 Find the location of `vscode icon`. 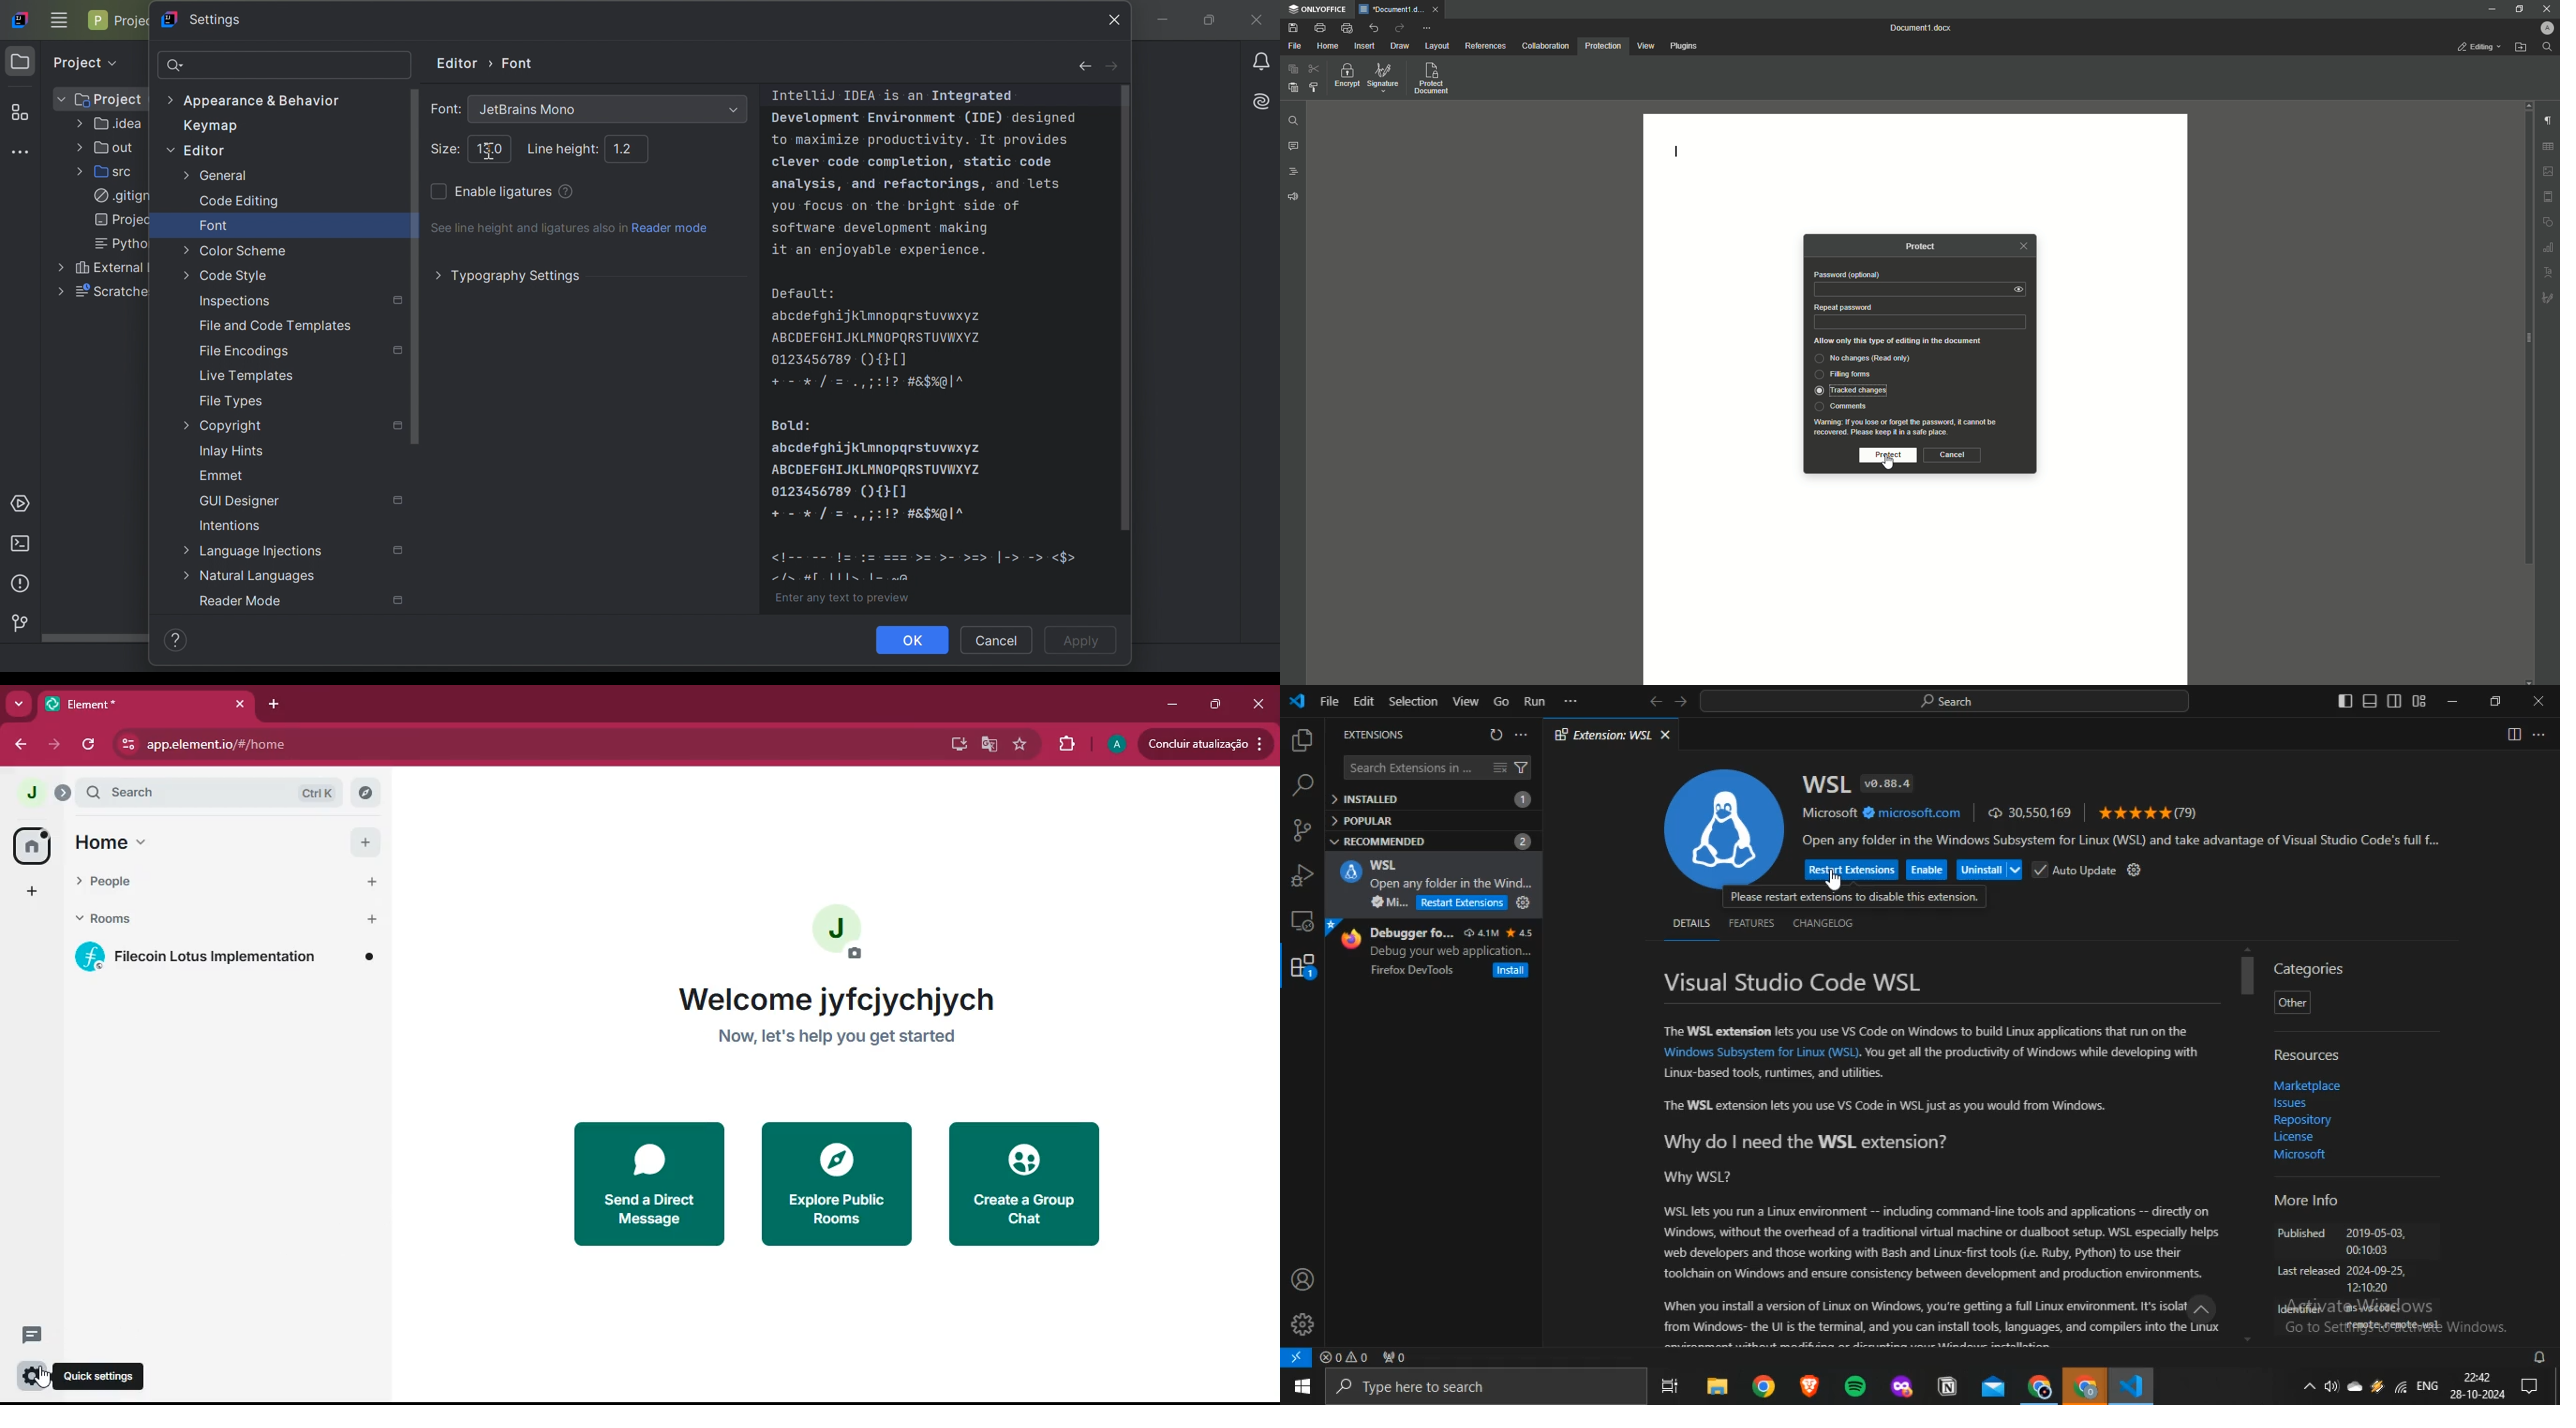

vscode icon is located at coordinates (1298, 702).